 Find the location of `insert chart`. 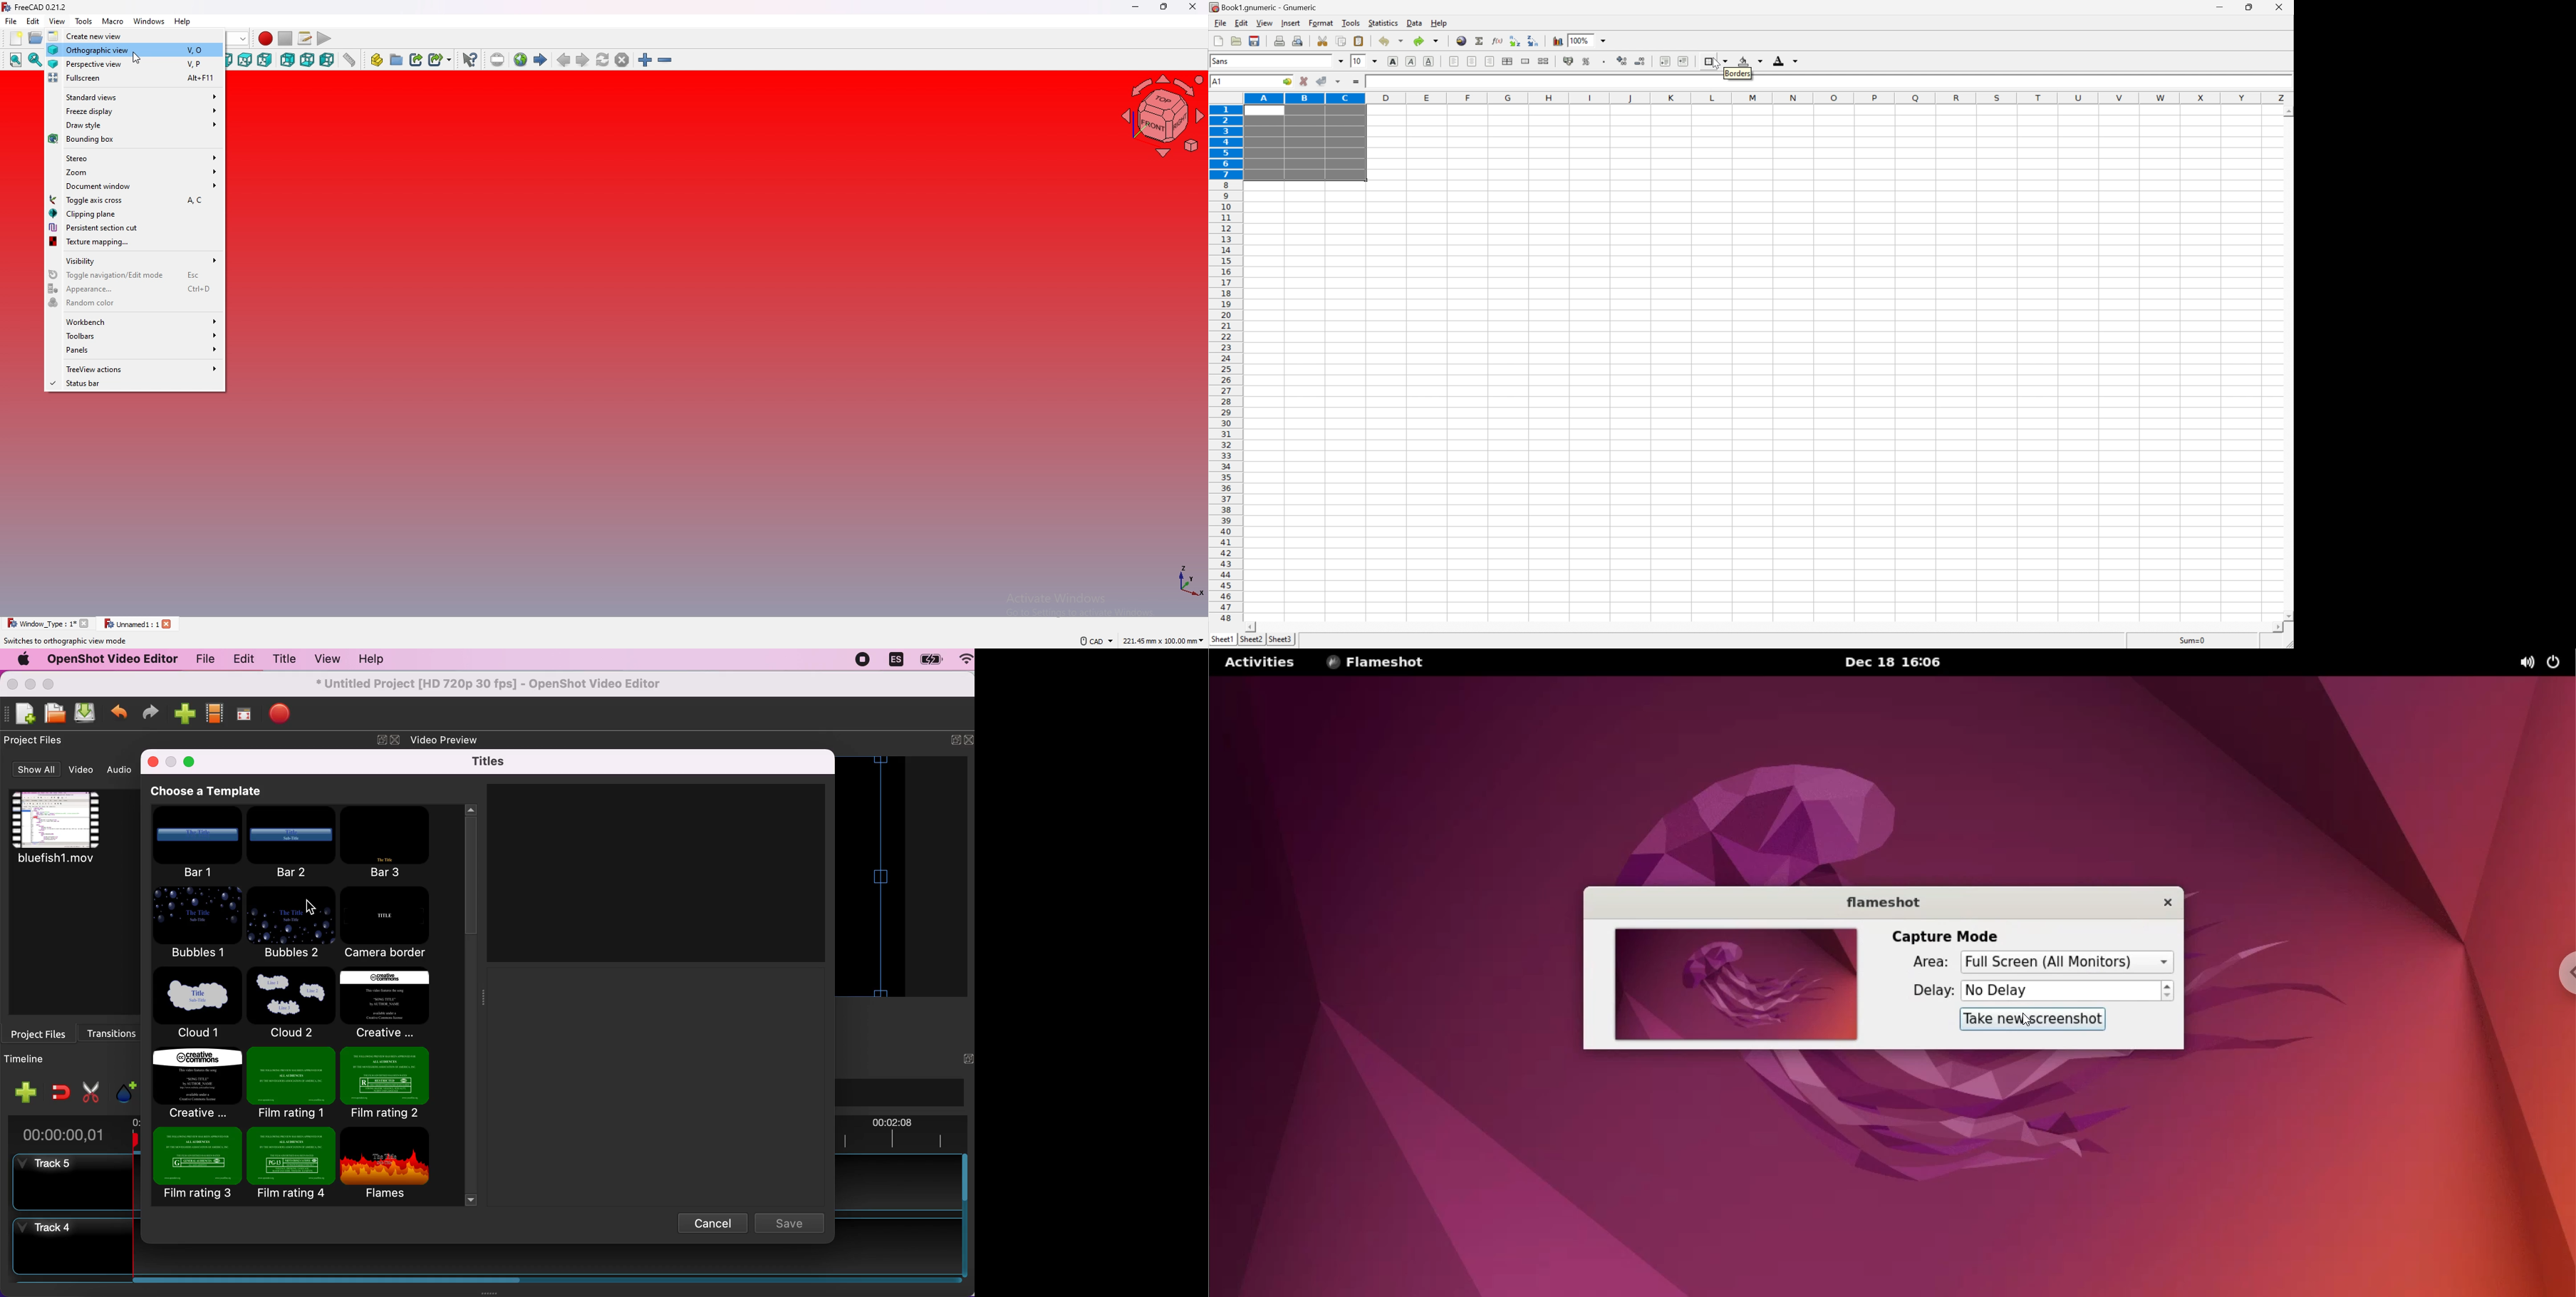

insert chart is located at coordinates (1557, 40).